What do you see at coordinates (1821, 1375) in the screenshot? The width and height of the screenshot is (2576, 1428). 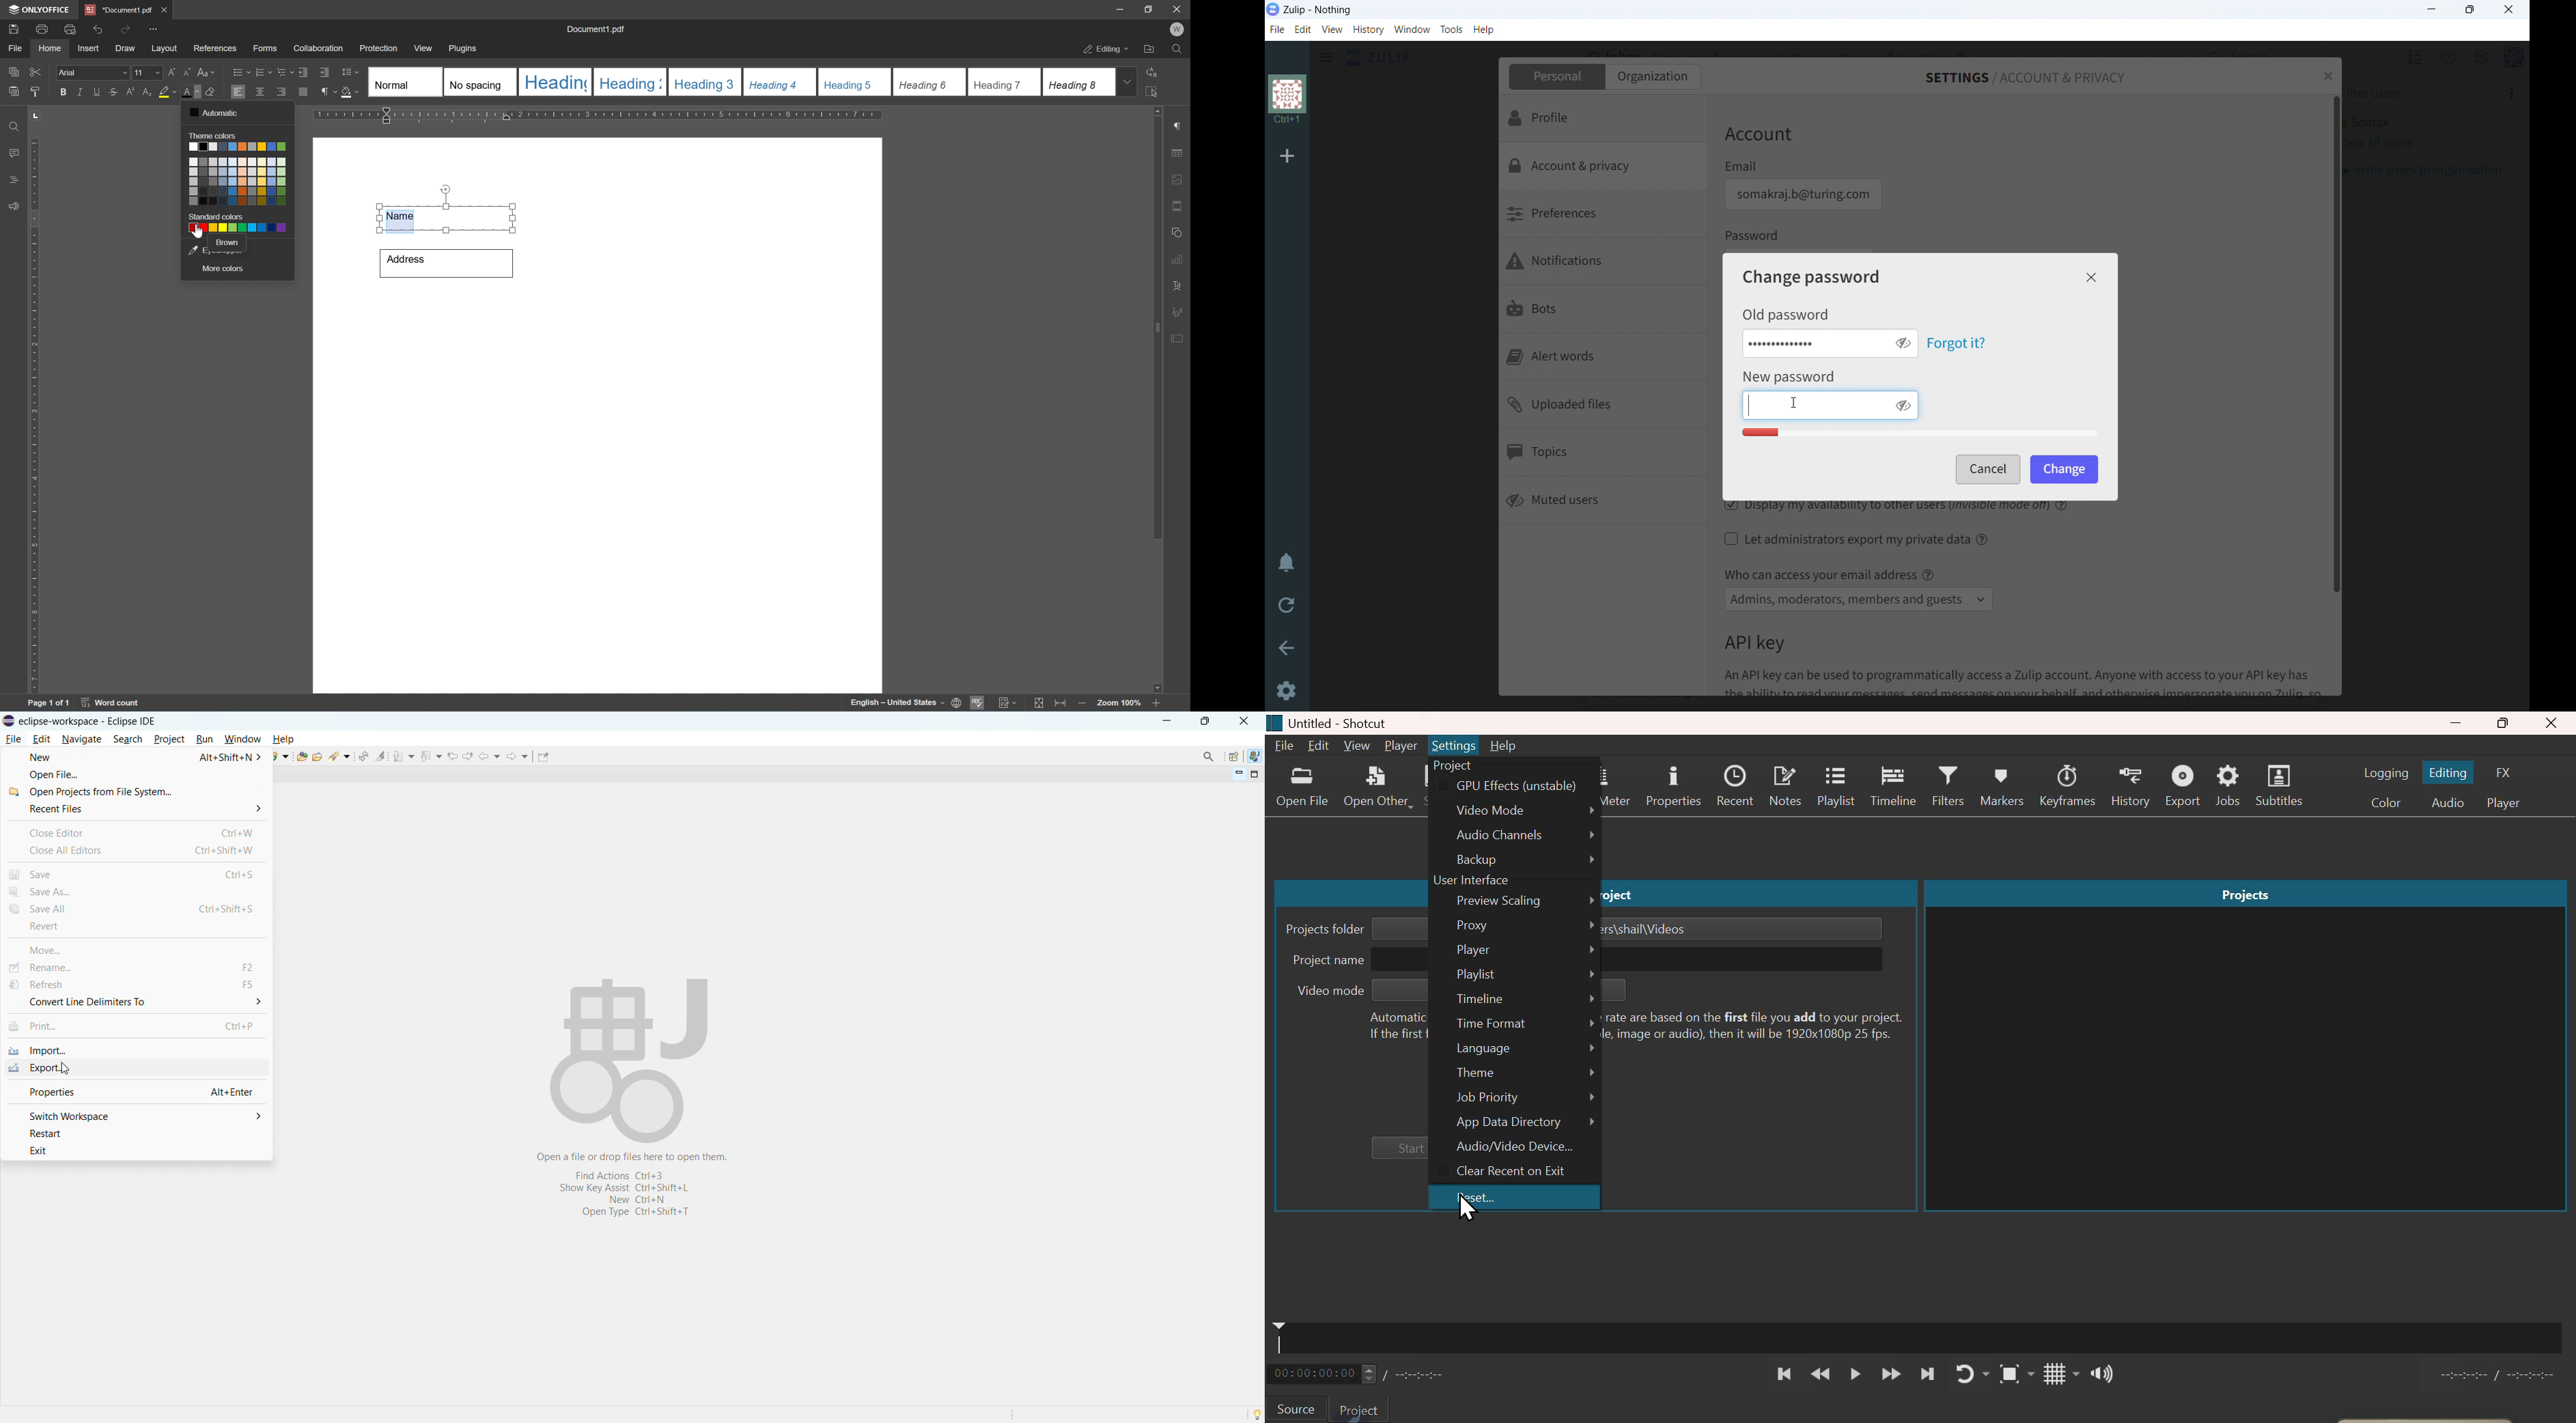 I see `Backward` at bounding box center [1821, 1375].